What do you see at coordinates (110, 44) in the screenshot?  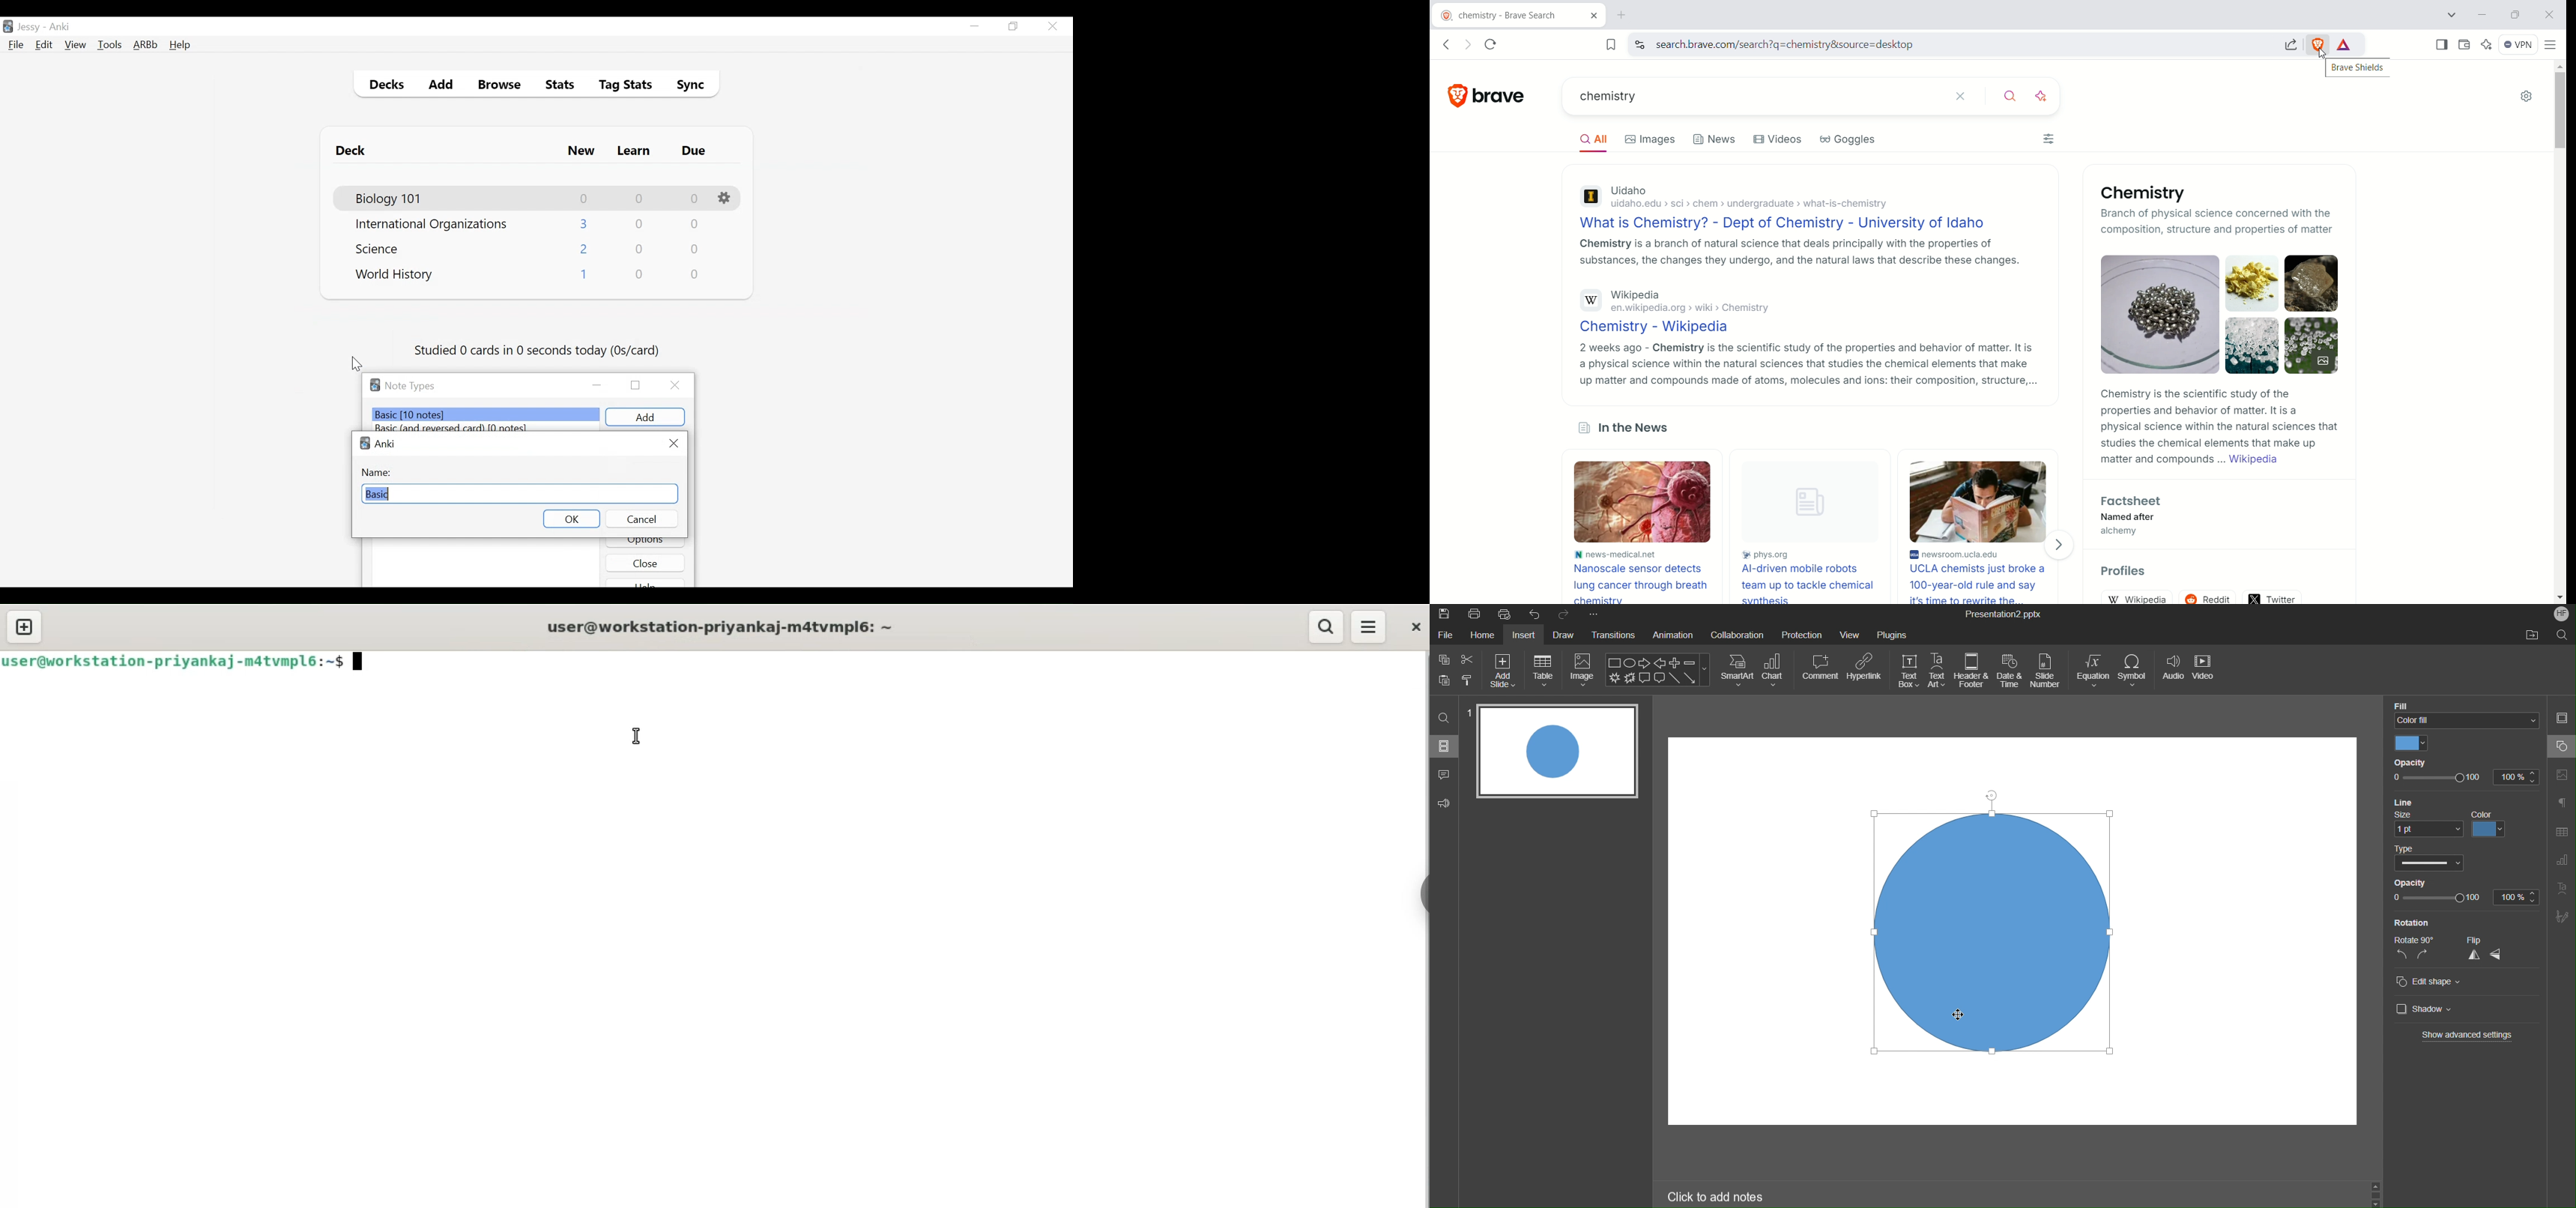 I see `Tools` at bounding box center [110, 44].